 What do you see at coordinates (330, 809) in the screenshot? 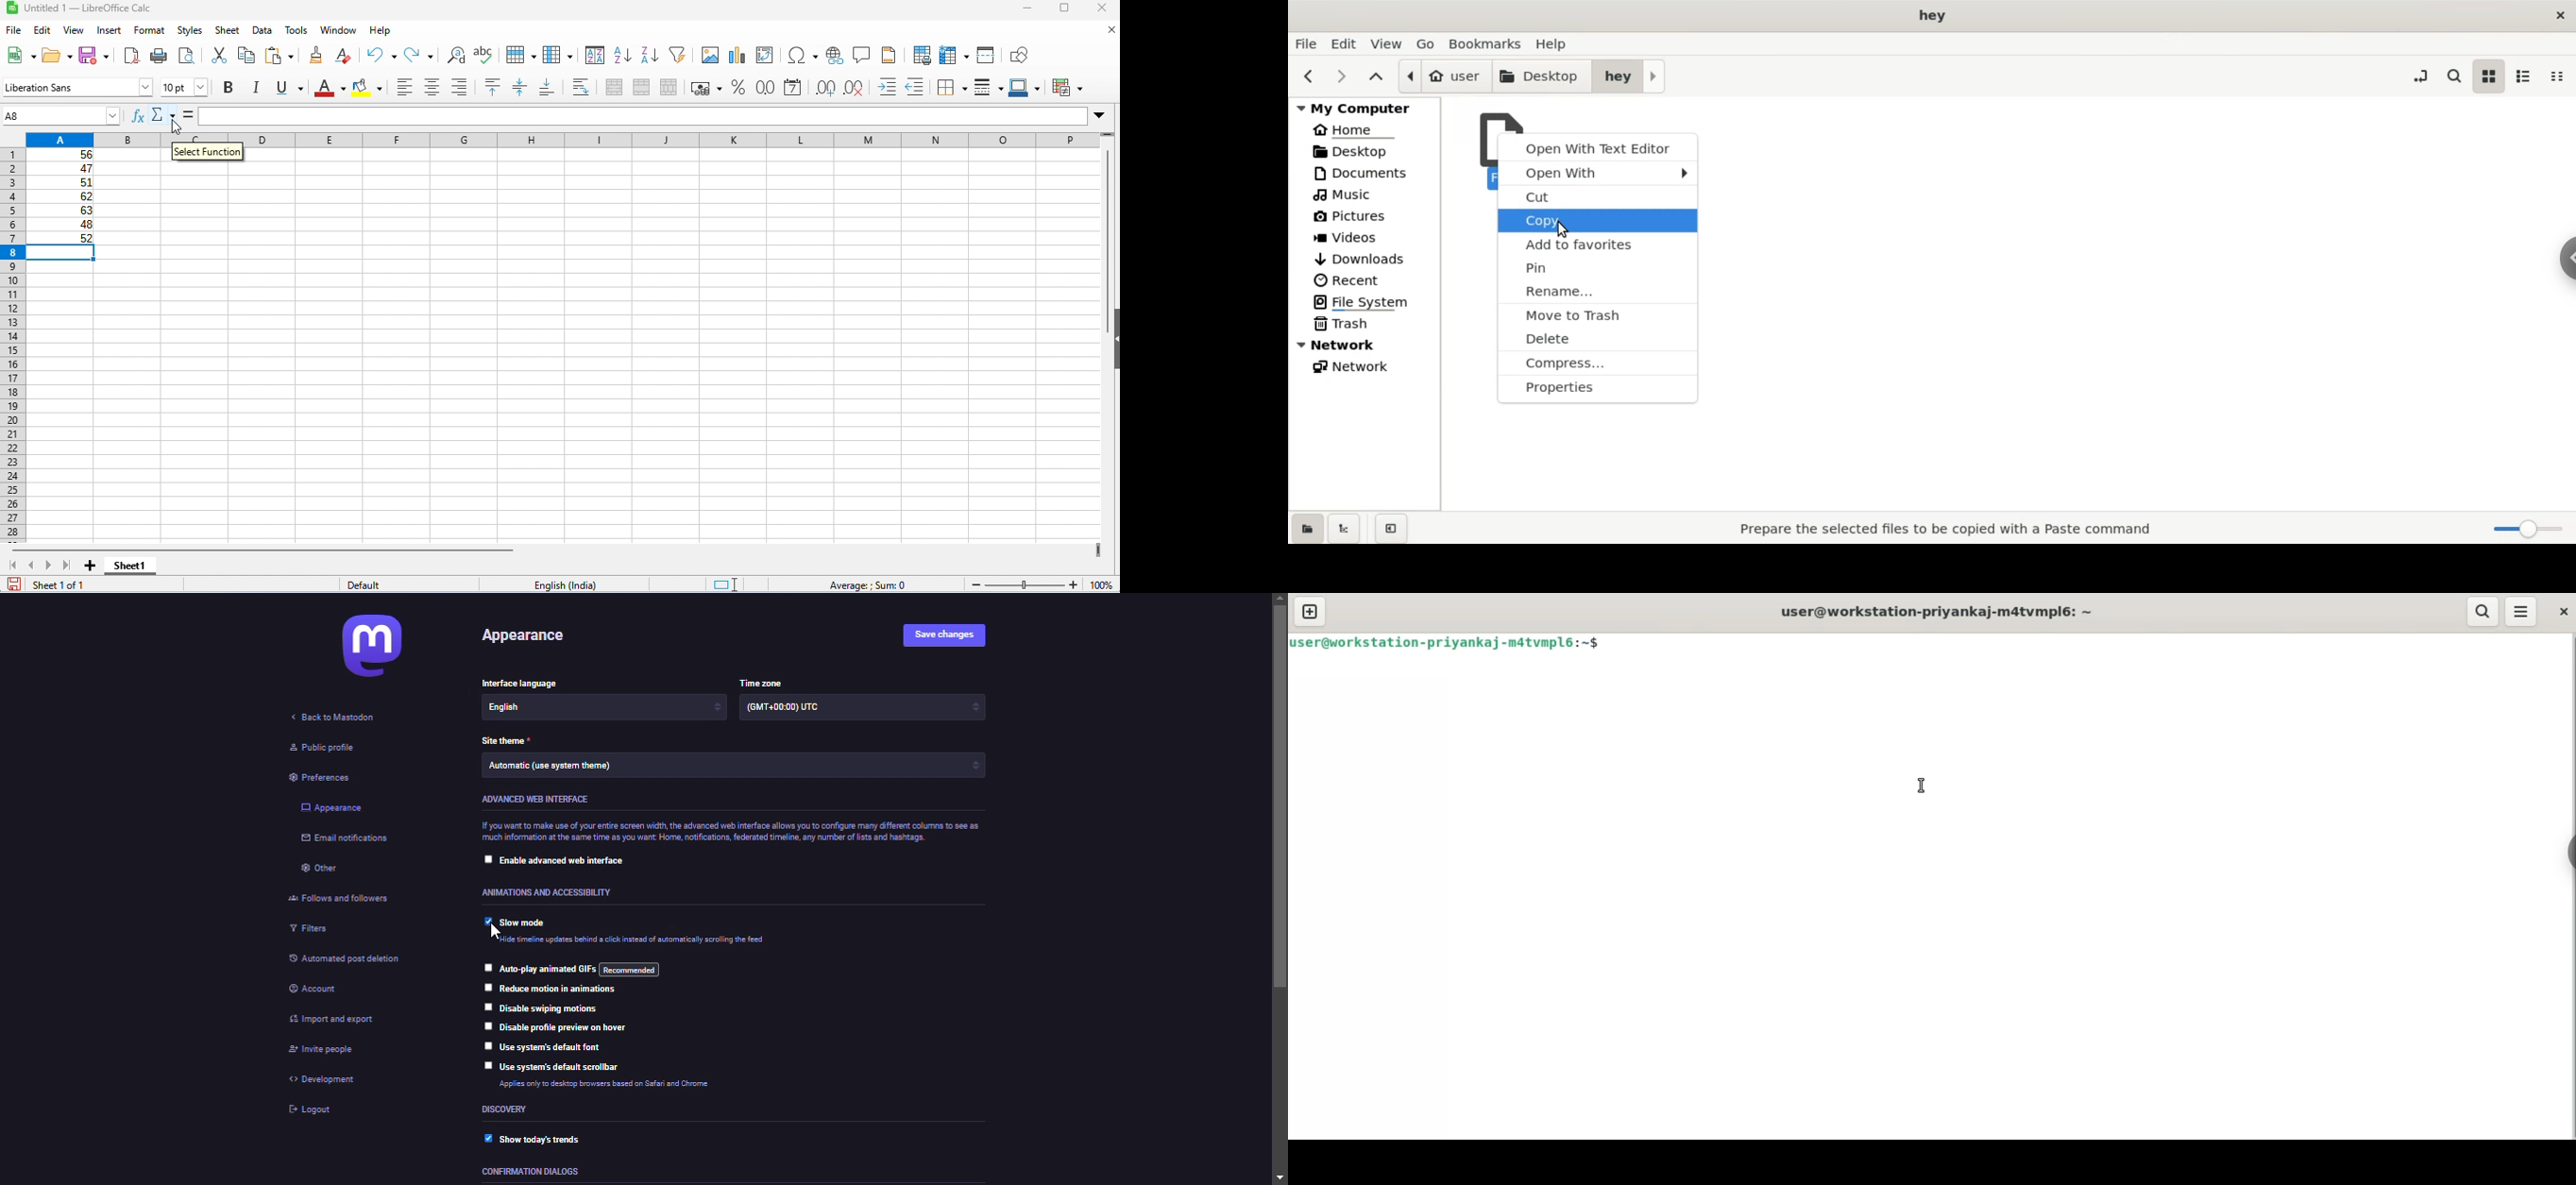
I see `appearance` at bounding box center [330, 809].